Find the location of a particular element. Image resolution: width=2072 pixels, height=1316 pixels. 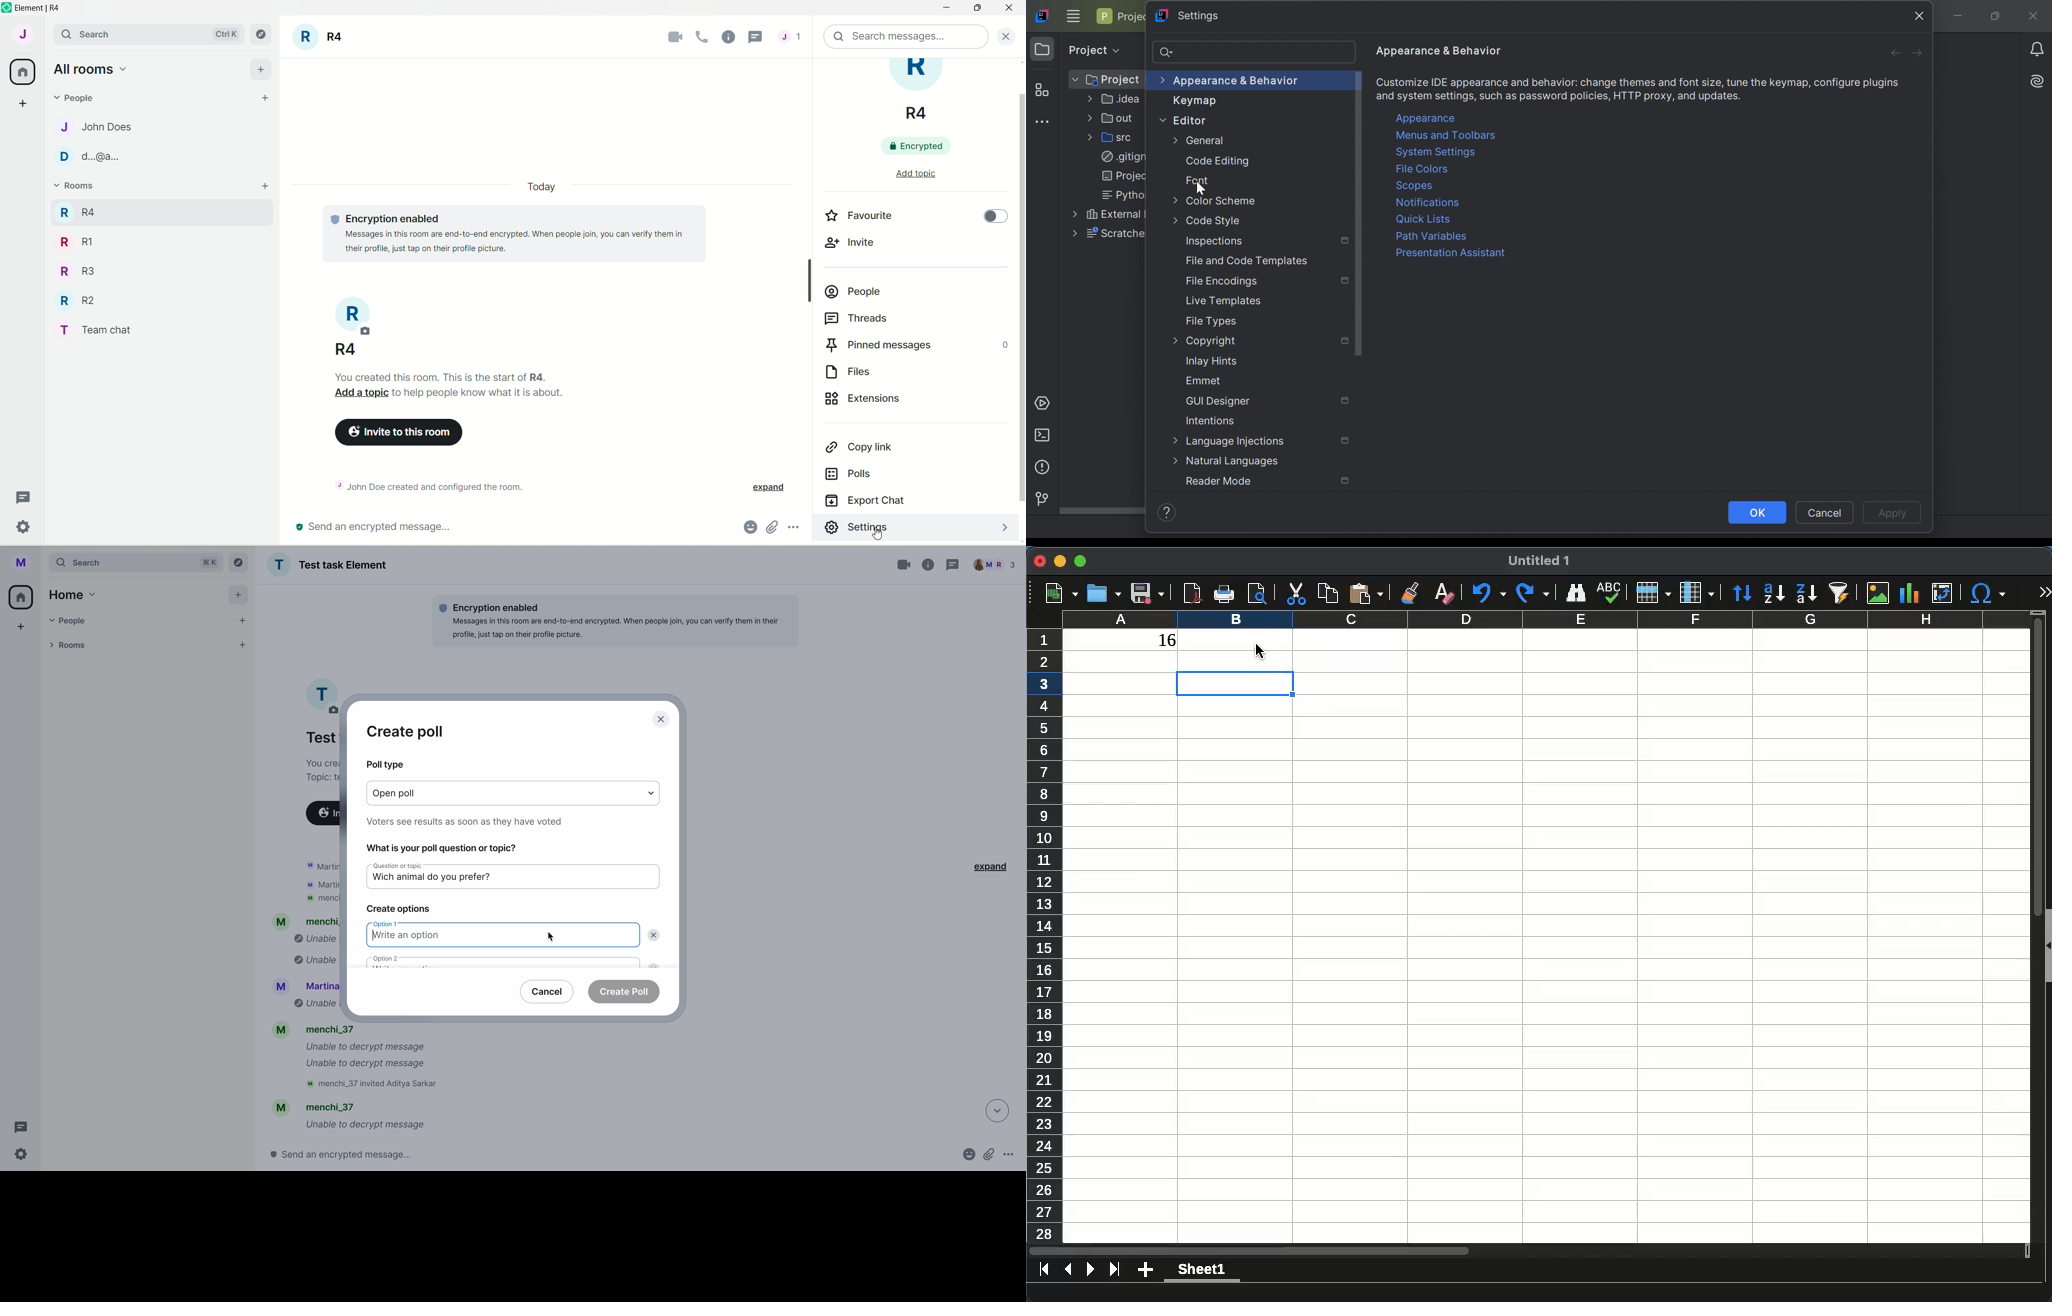

add topic is located at coordinates (915, 172).